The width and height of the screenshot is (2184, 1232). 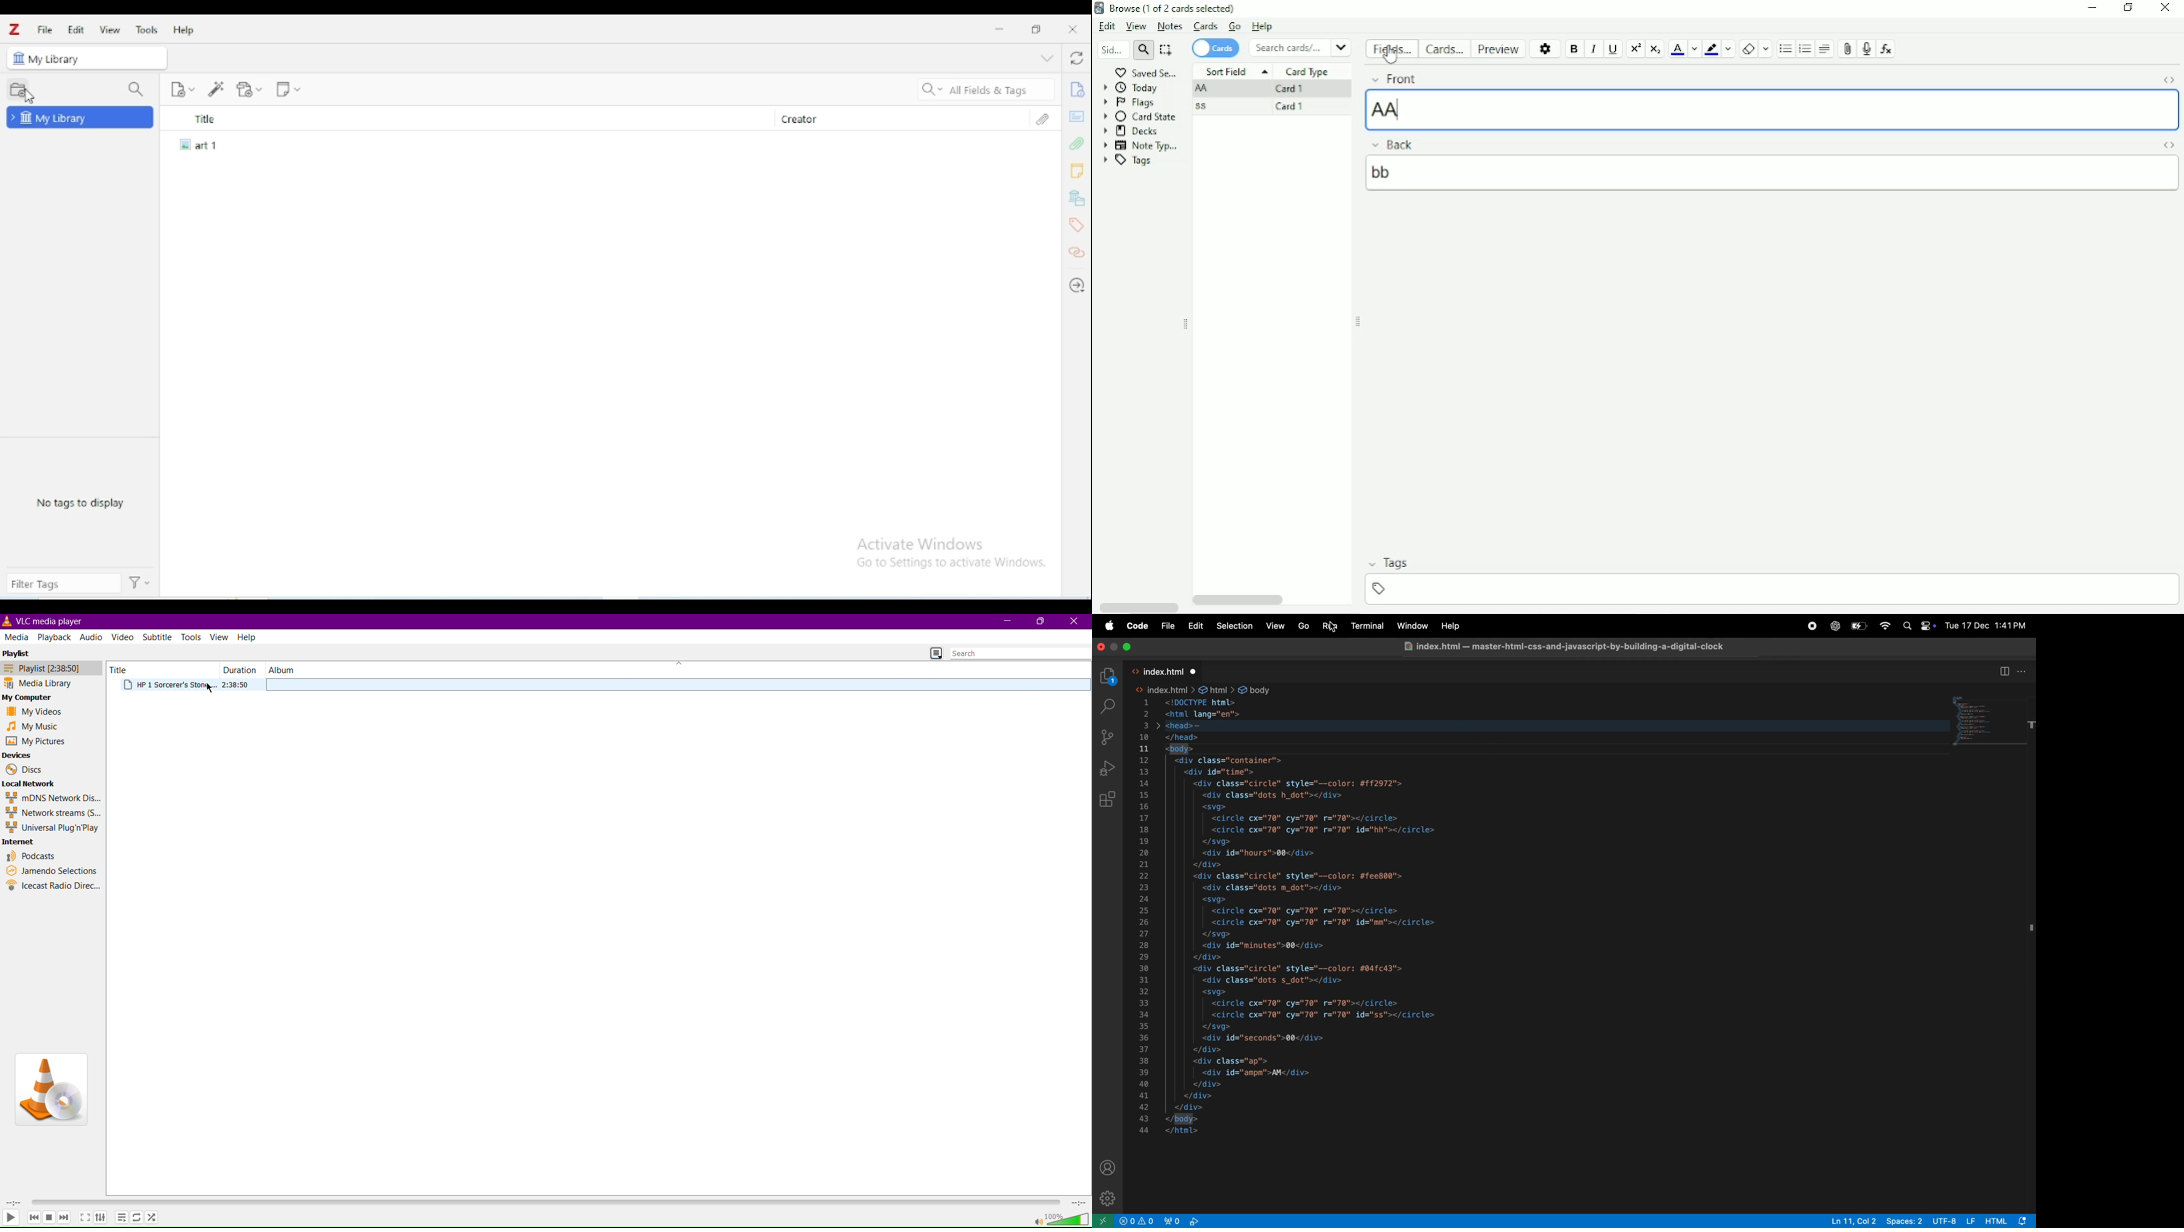 I want to click on options, so click(x=2024, y=670).